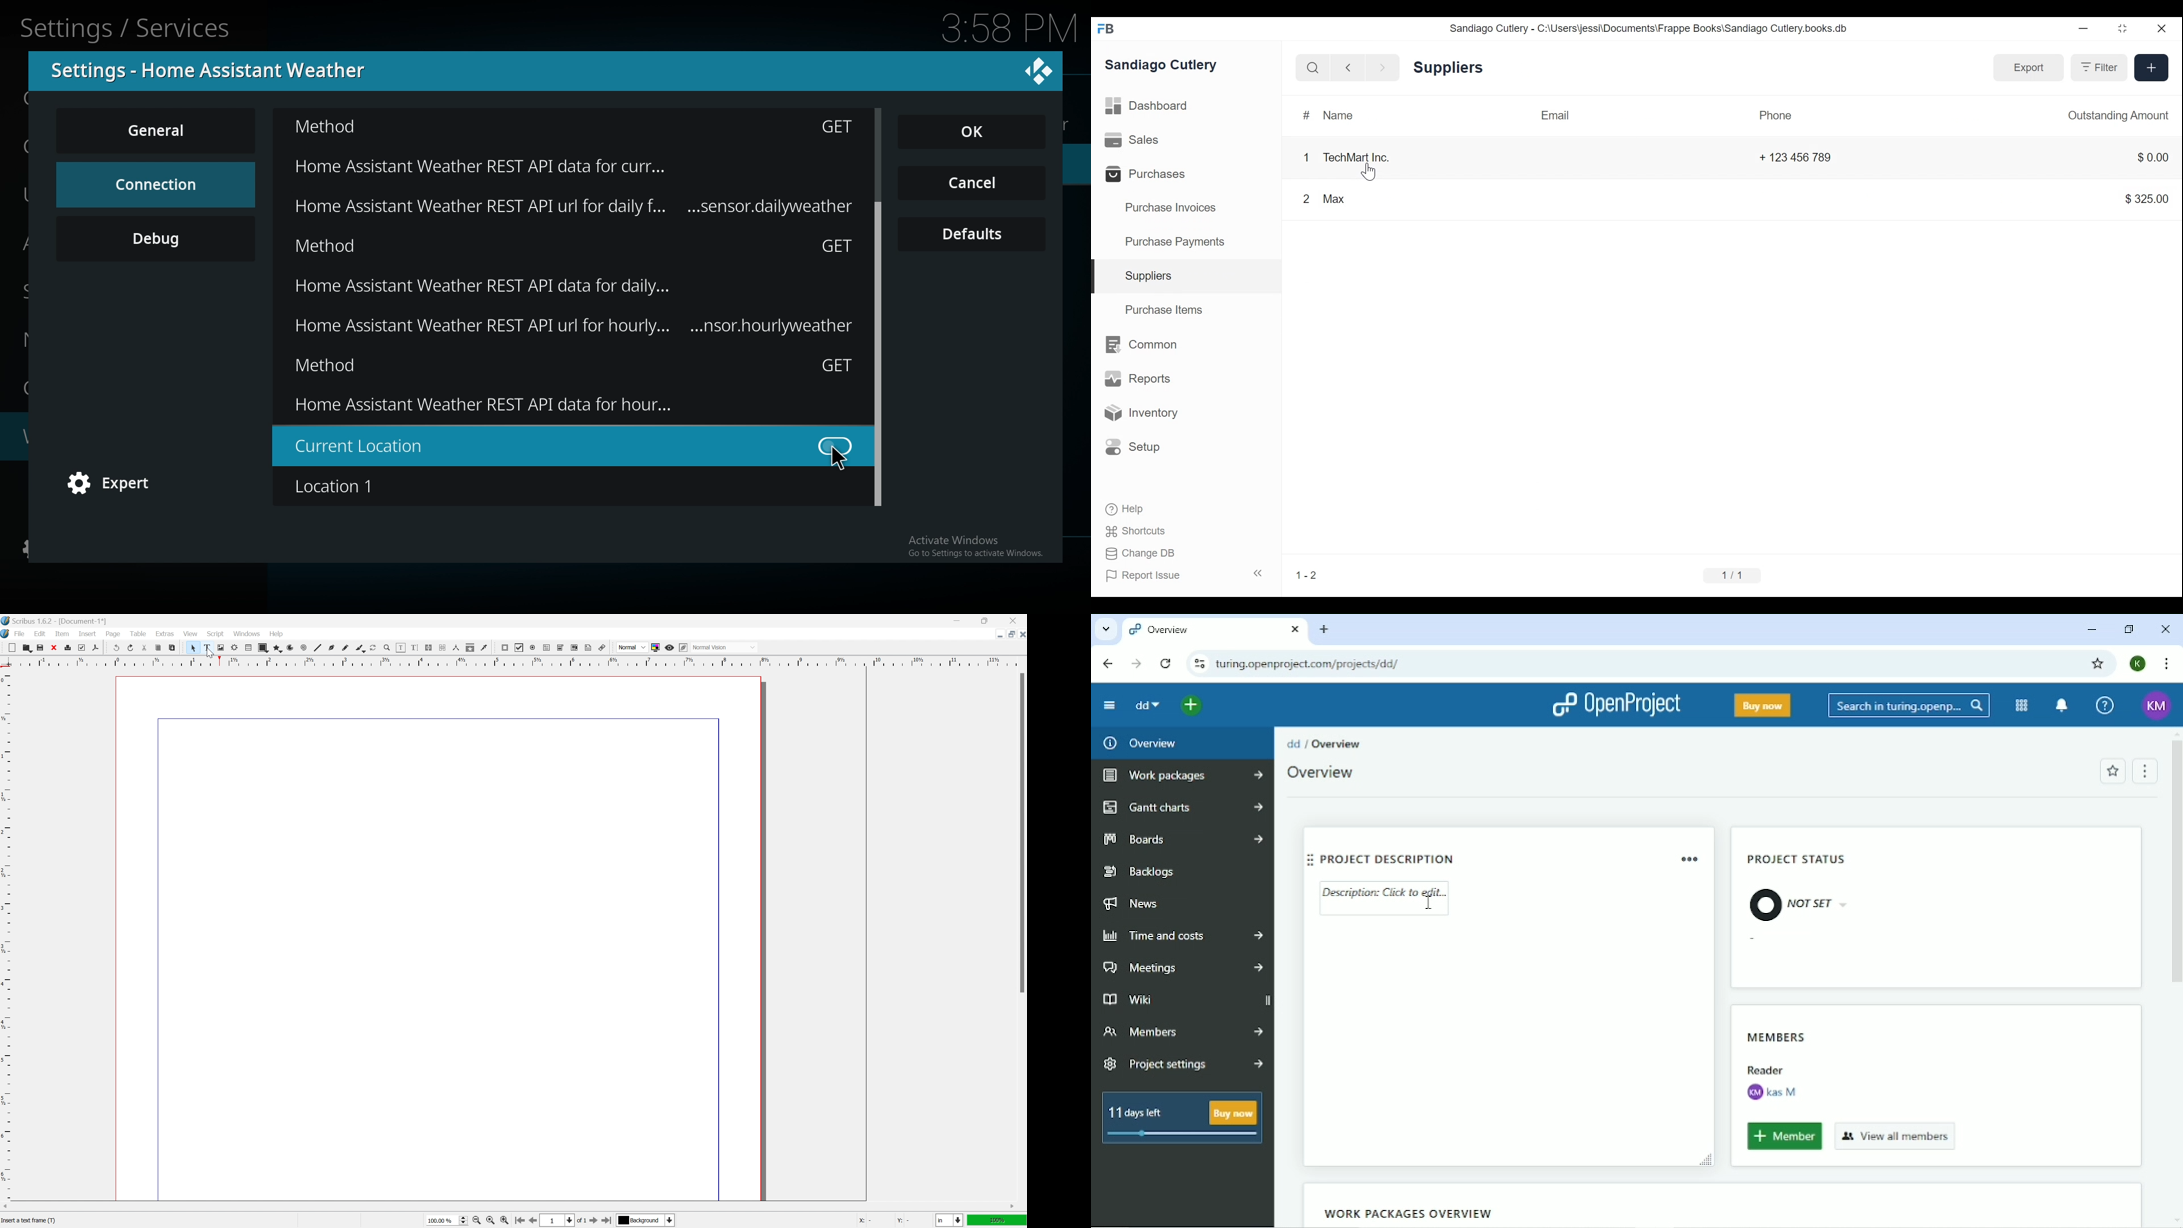  Describe the element at coordinates (1554, 117) in the screenshot. I see `Email` at that location.